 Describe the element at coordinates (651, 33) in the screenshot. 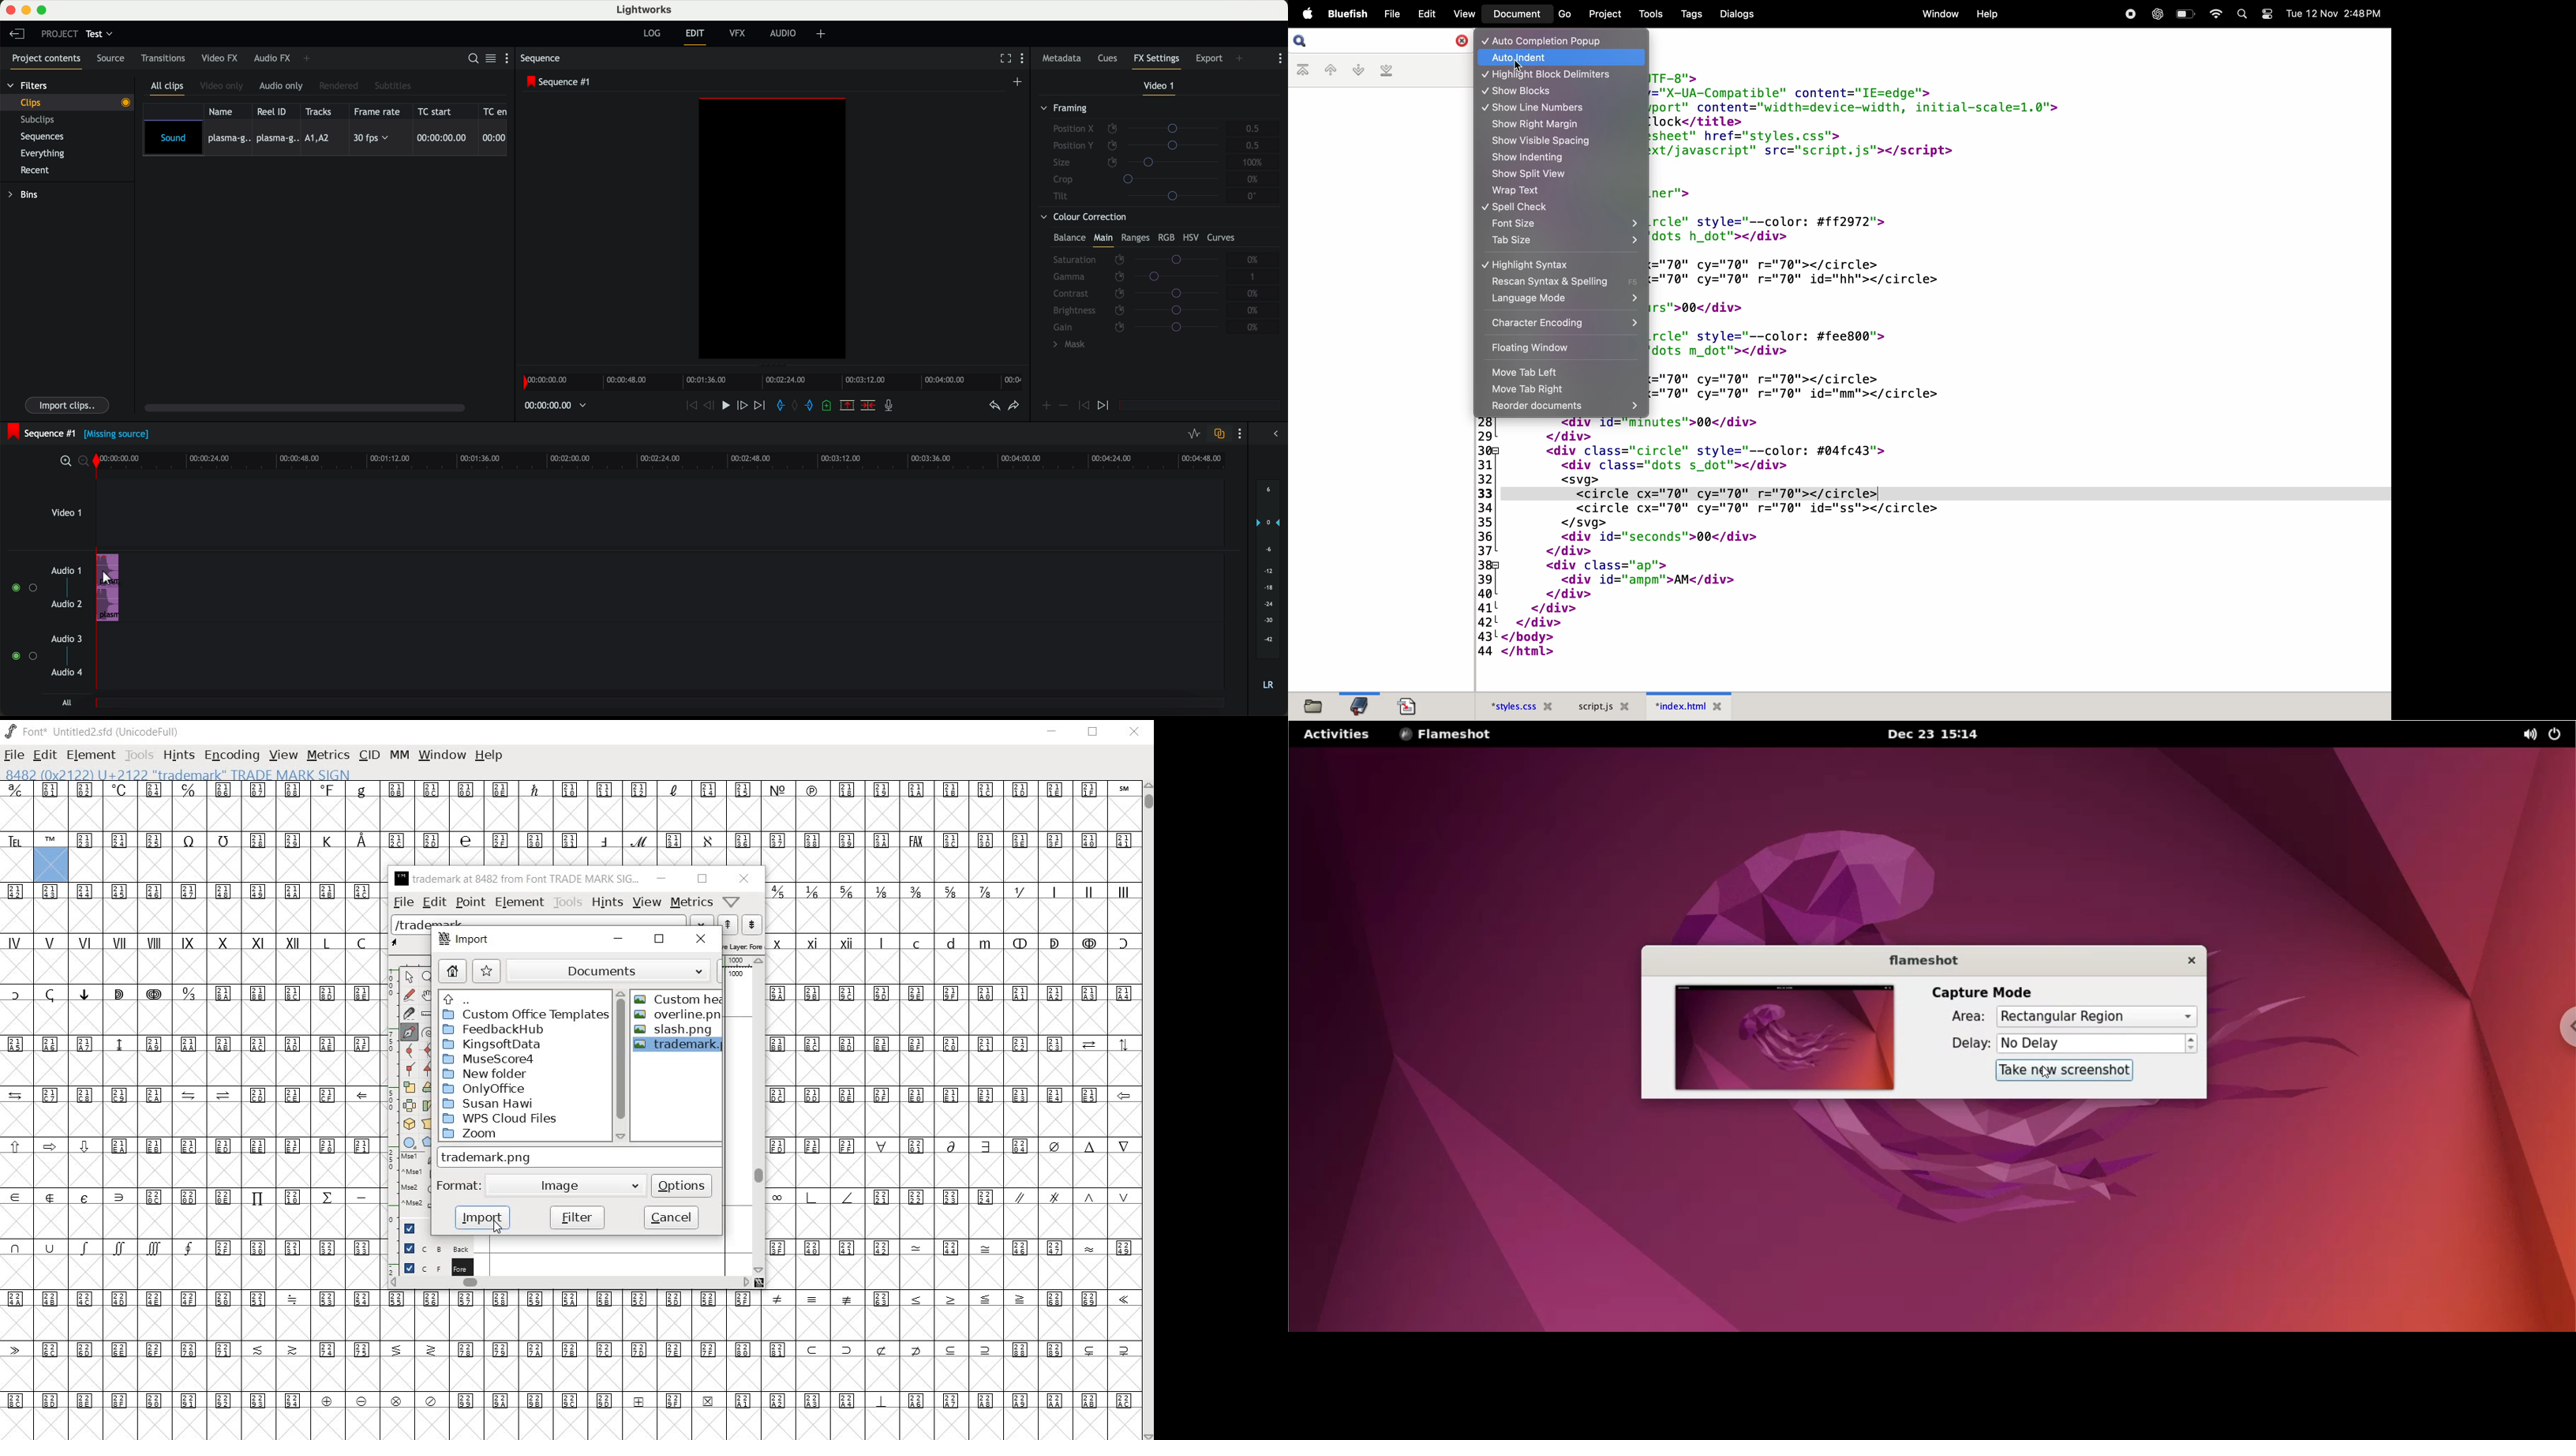

I see `log` at that location.